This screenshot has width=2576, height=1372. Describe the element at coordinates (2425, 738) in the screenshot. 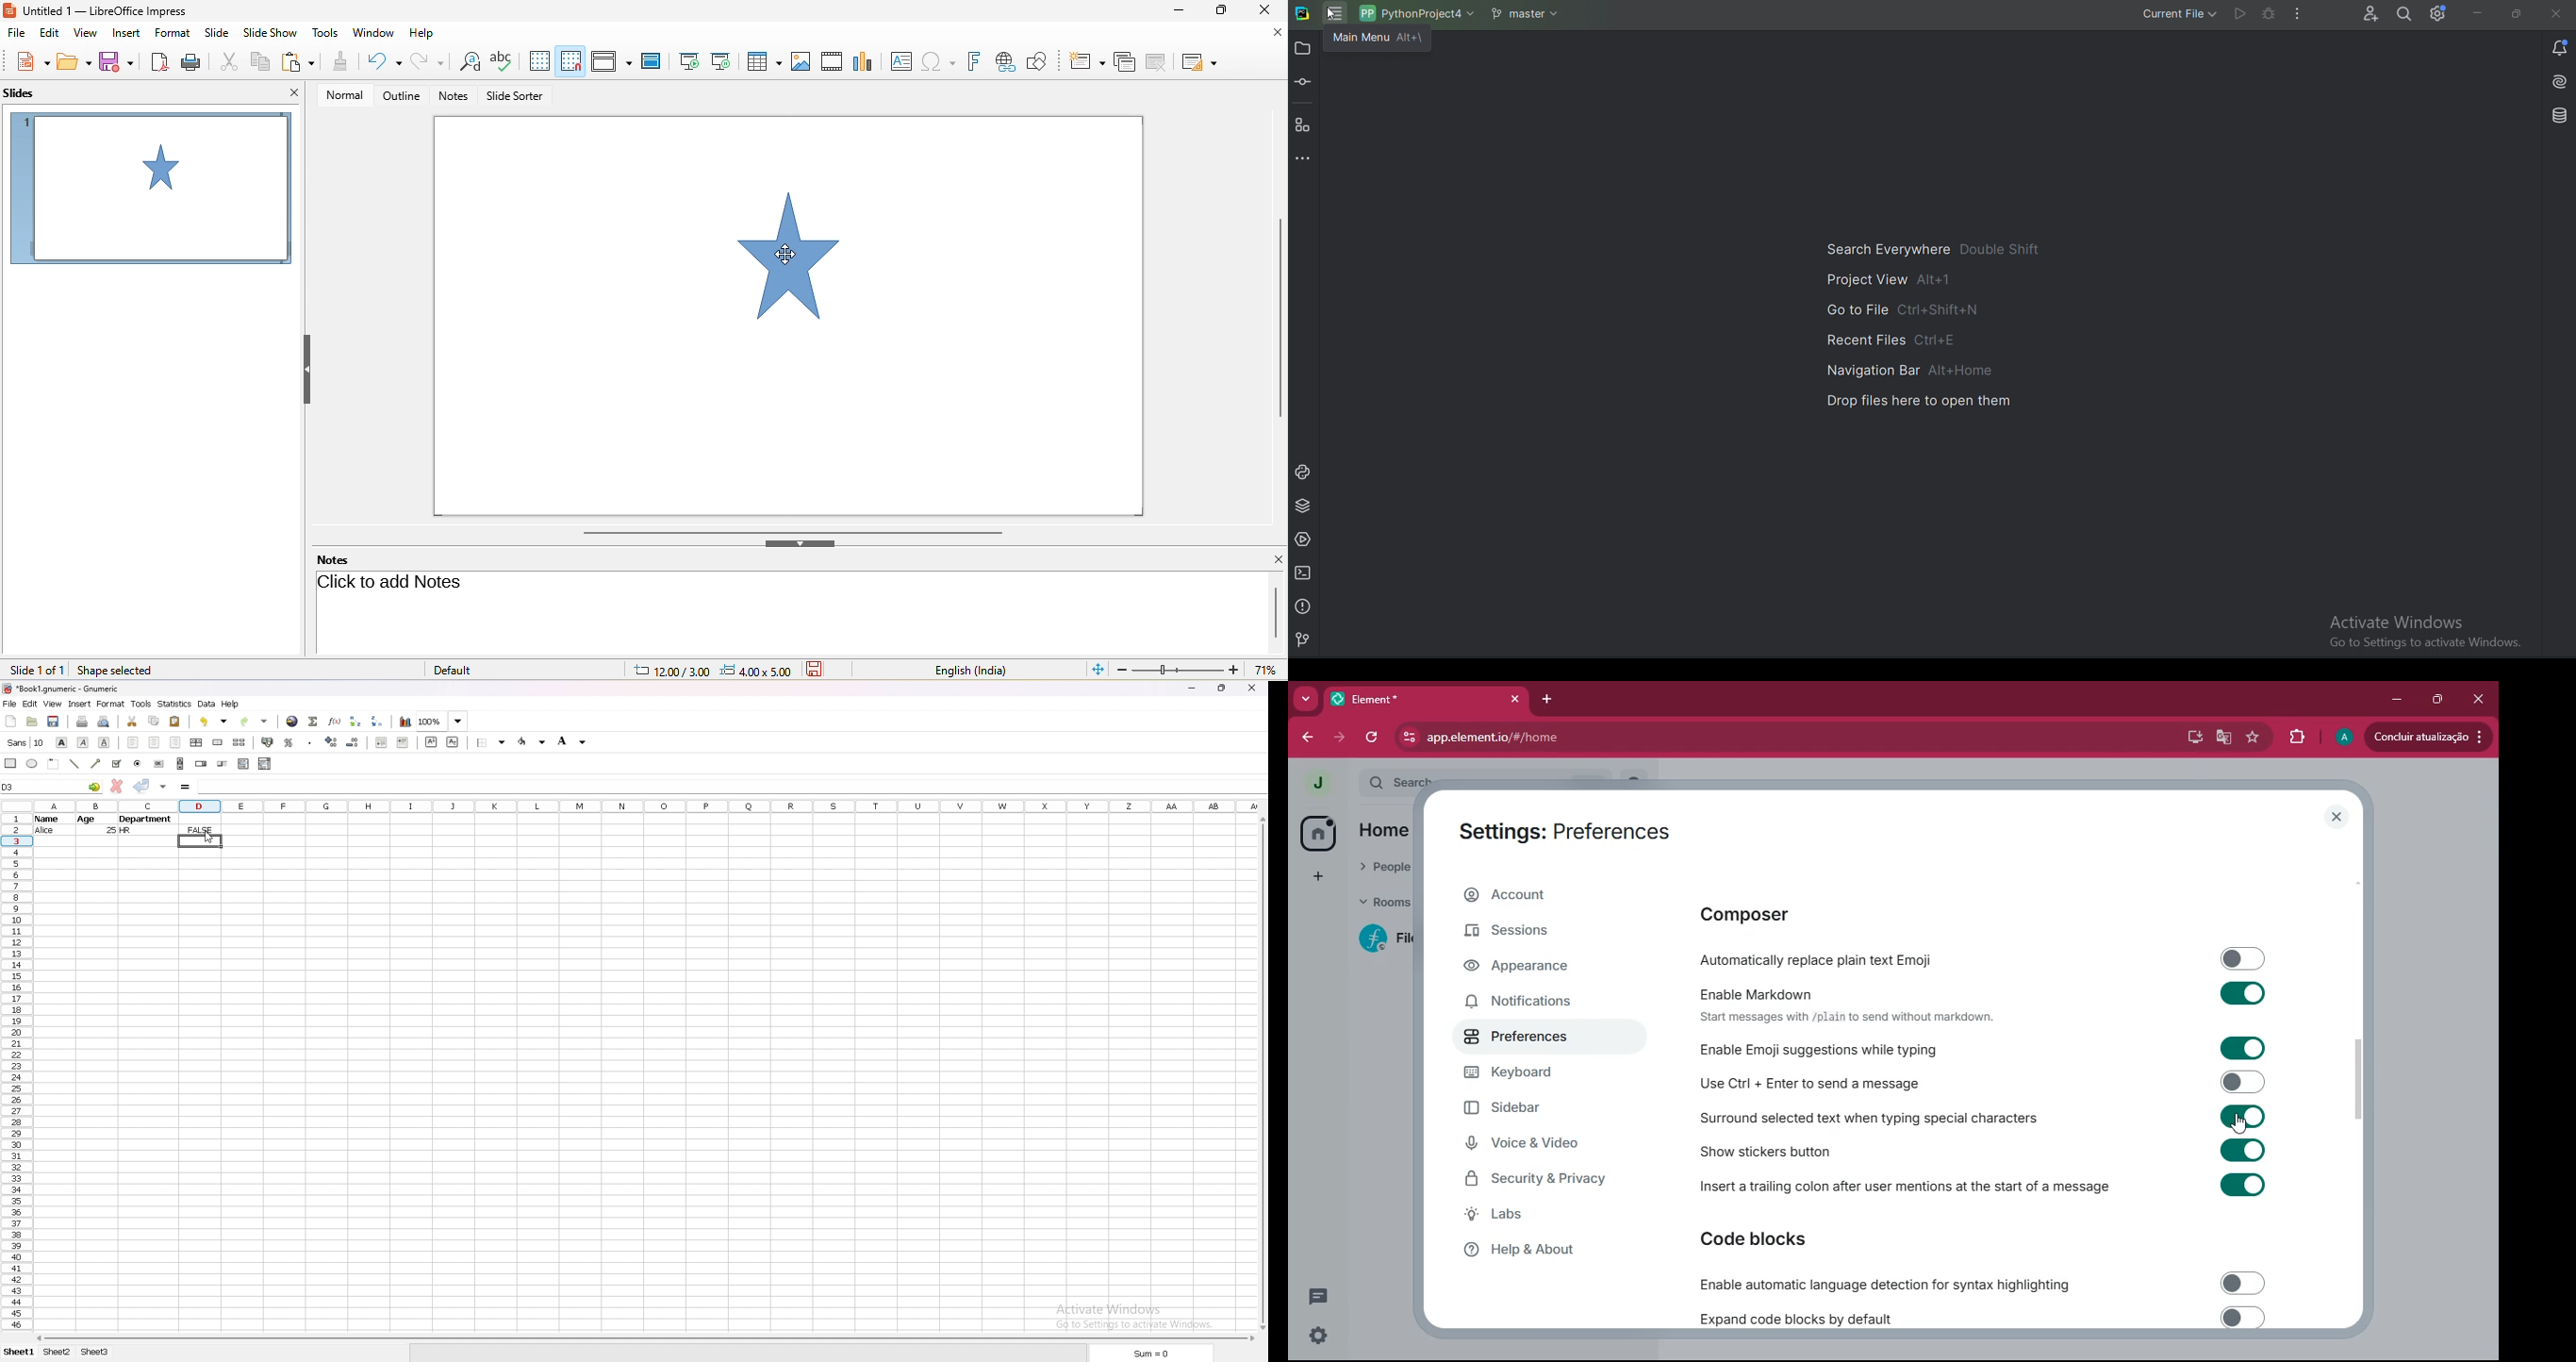

I see `conduir atualizacao` at that location.